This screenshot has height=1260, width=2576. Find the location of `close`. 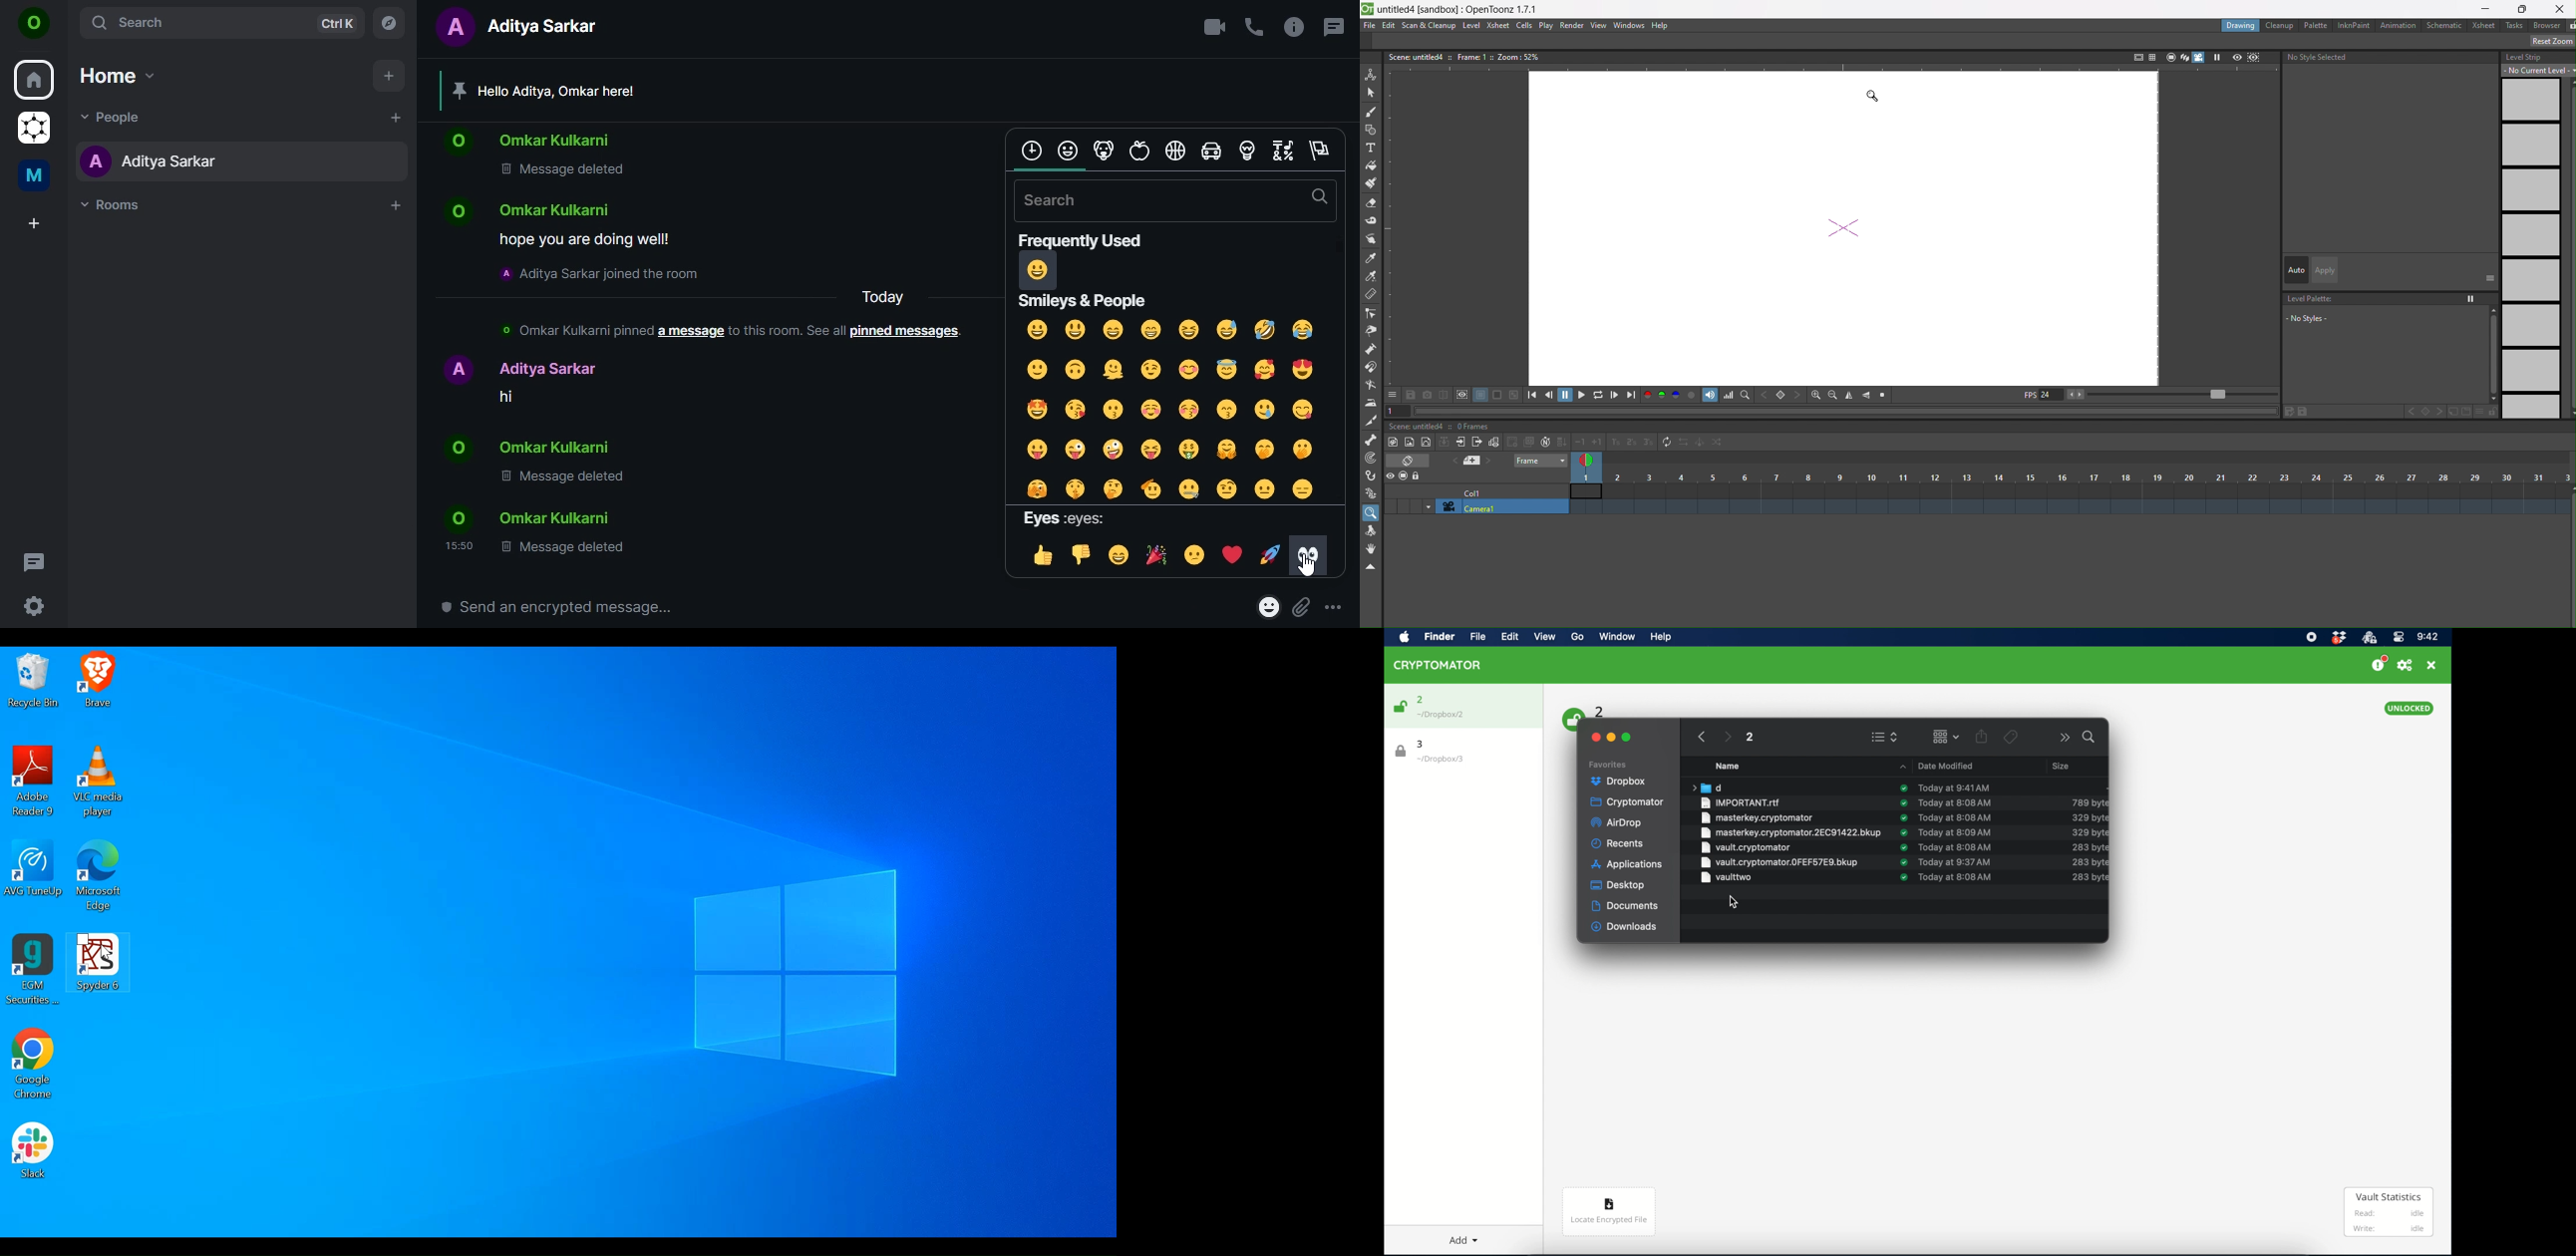

close is located at coordinates (2432, 665).